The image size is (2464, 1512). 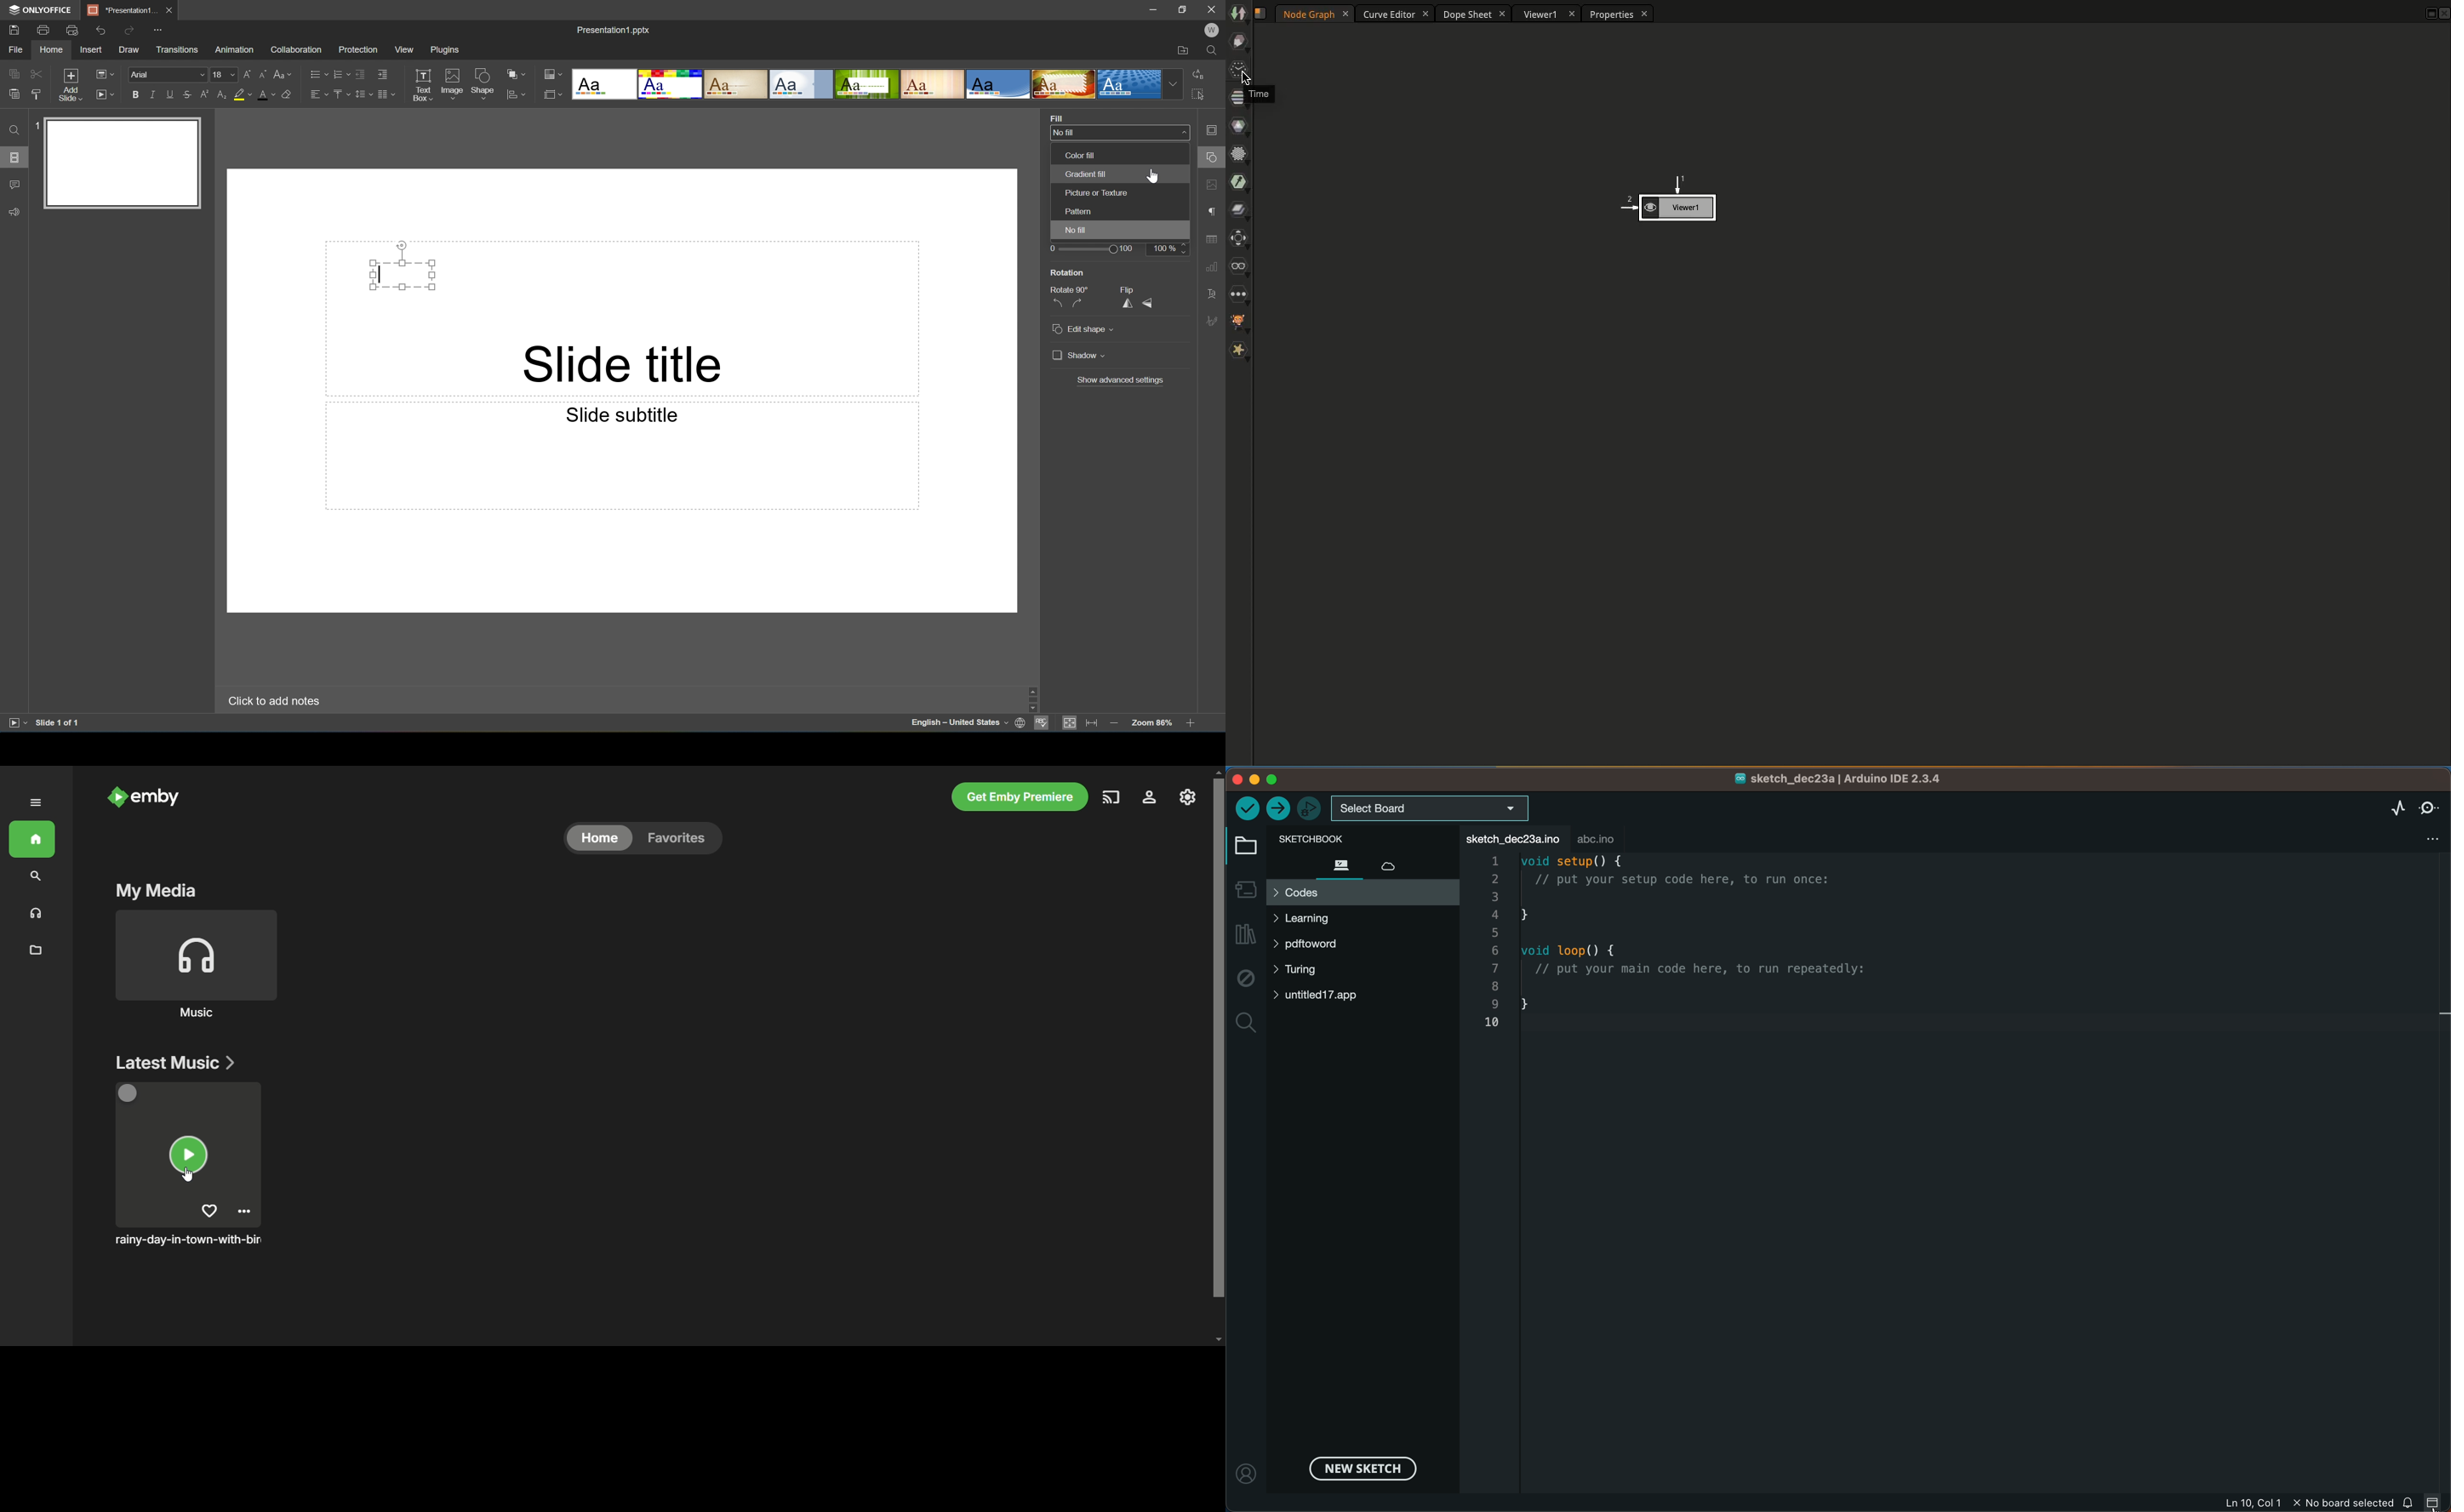 What do you see at coordinates (422, 85) in the screenshot?
I see `Text Box` at bounding box center [422, 85].